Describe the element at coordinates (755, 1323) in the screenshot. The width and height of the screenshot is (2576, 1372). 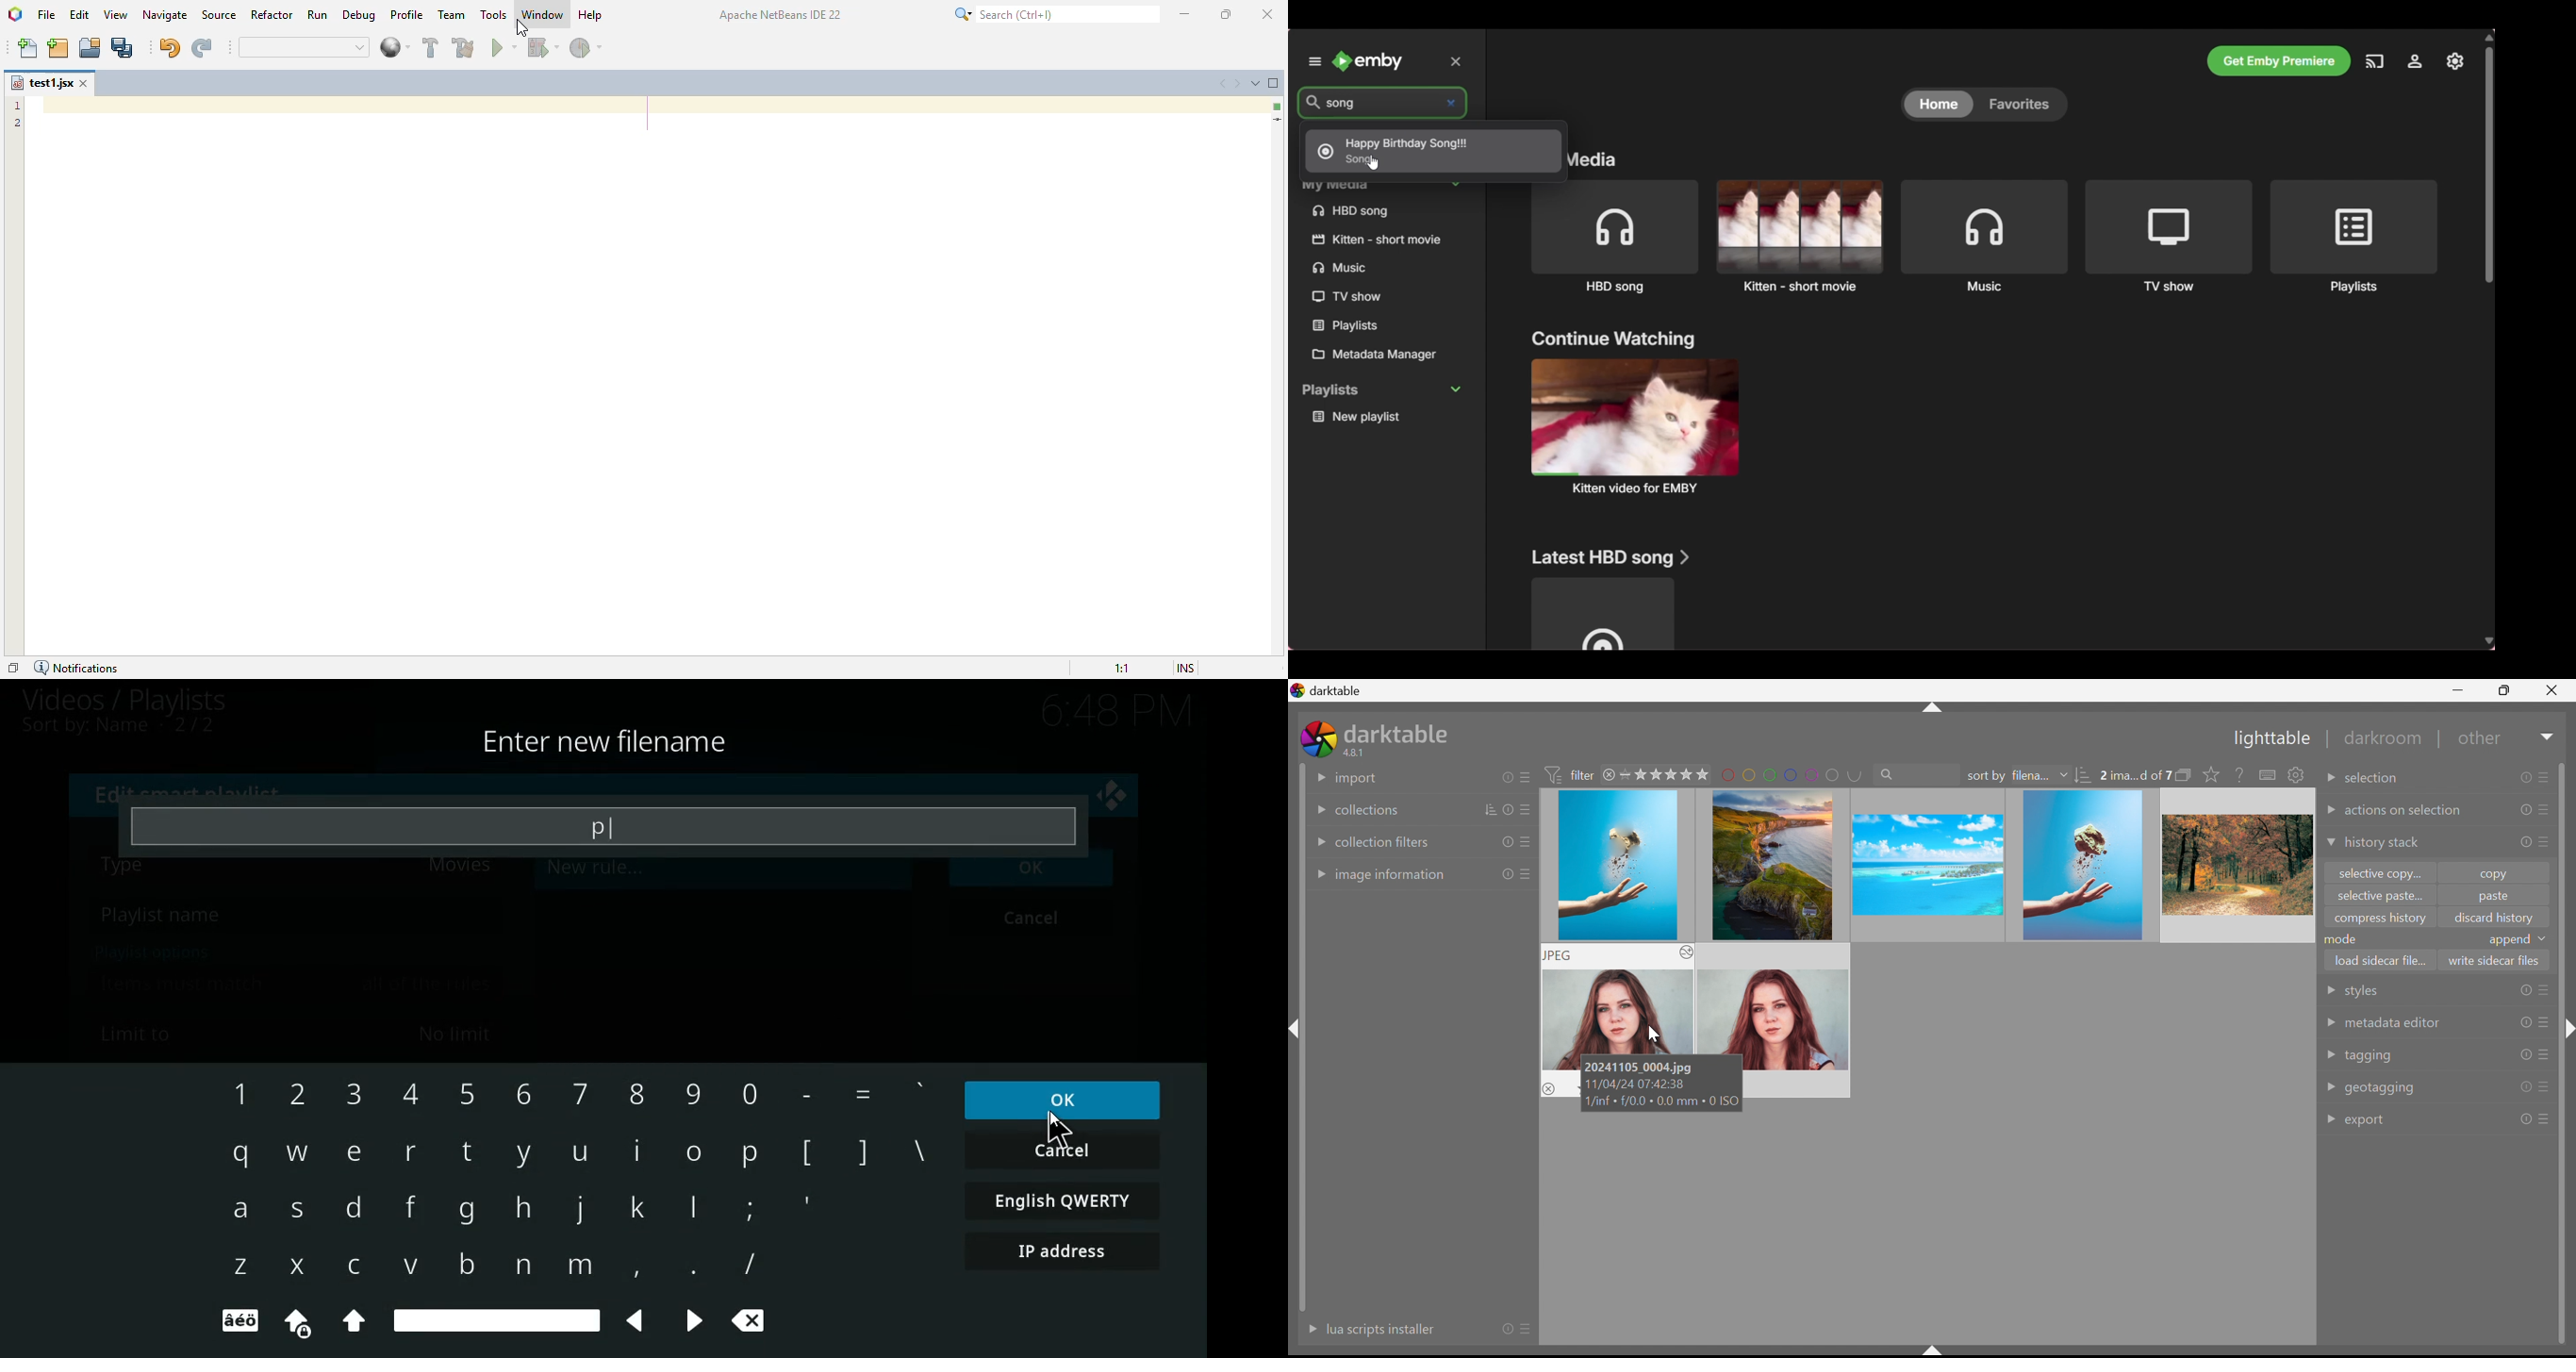
I see `backspace` at that location.